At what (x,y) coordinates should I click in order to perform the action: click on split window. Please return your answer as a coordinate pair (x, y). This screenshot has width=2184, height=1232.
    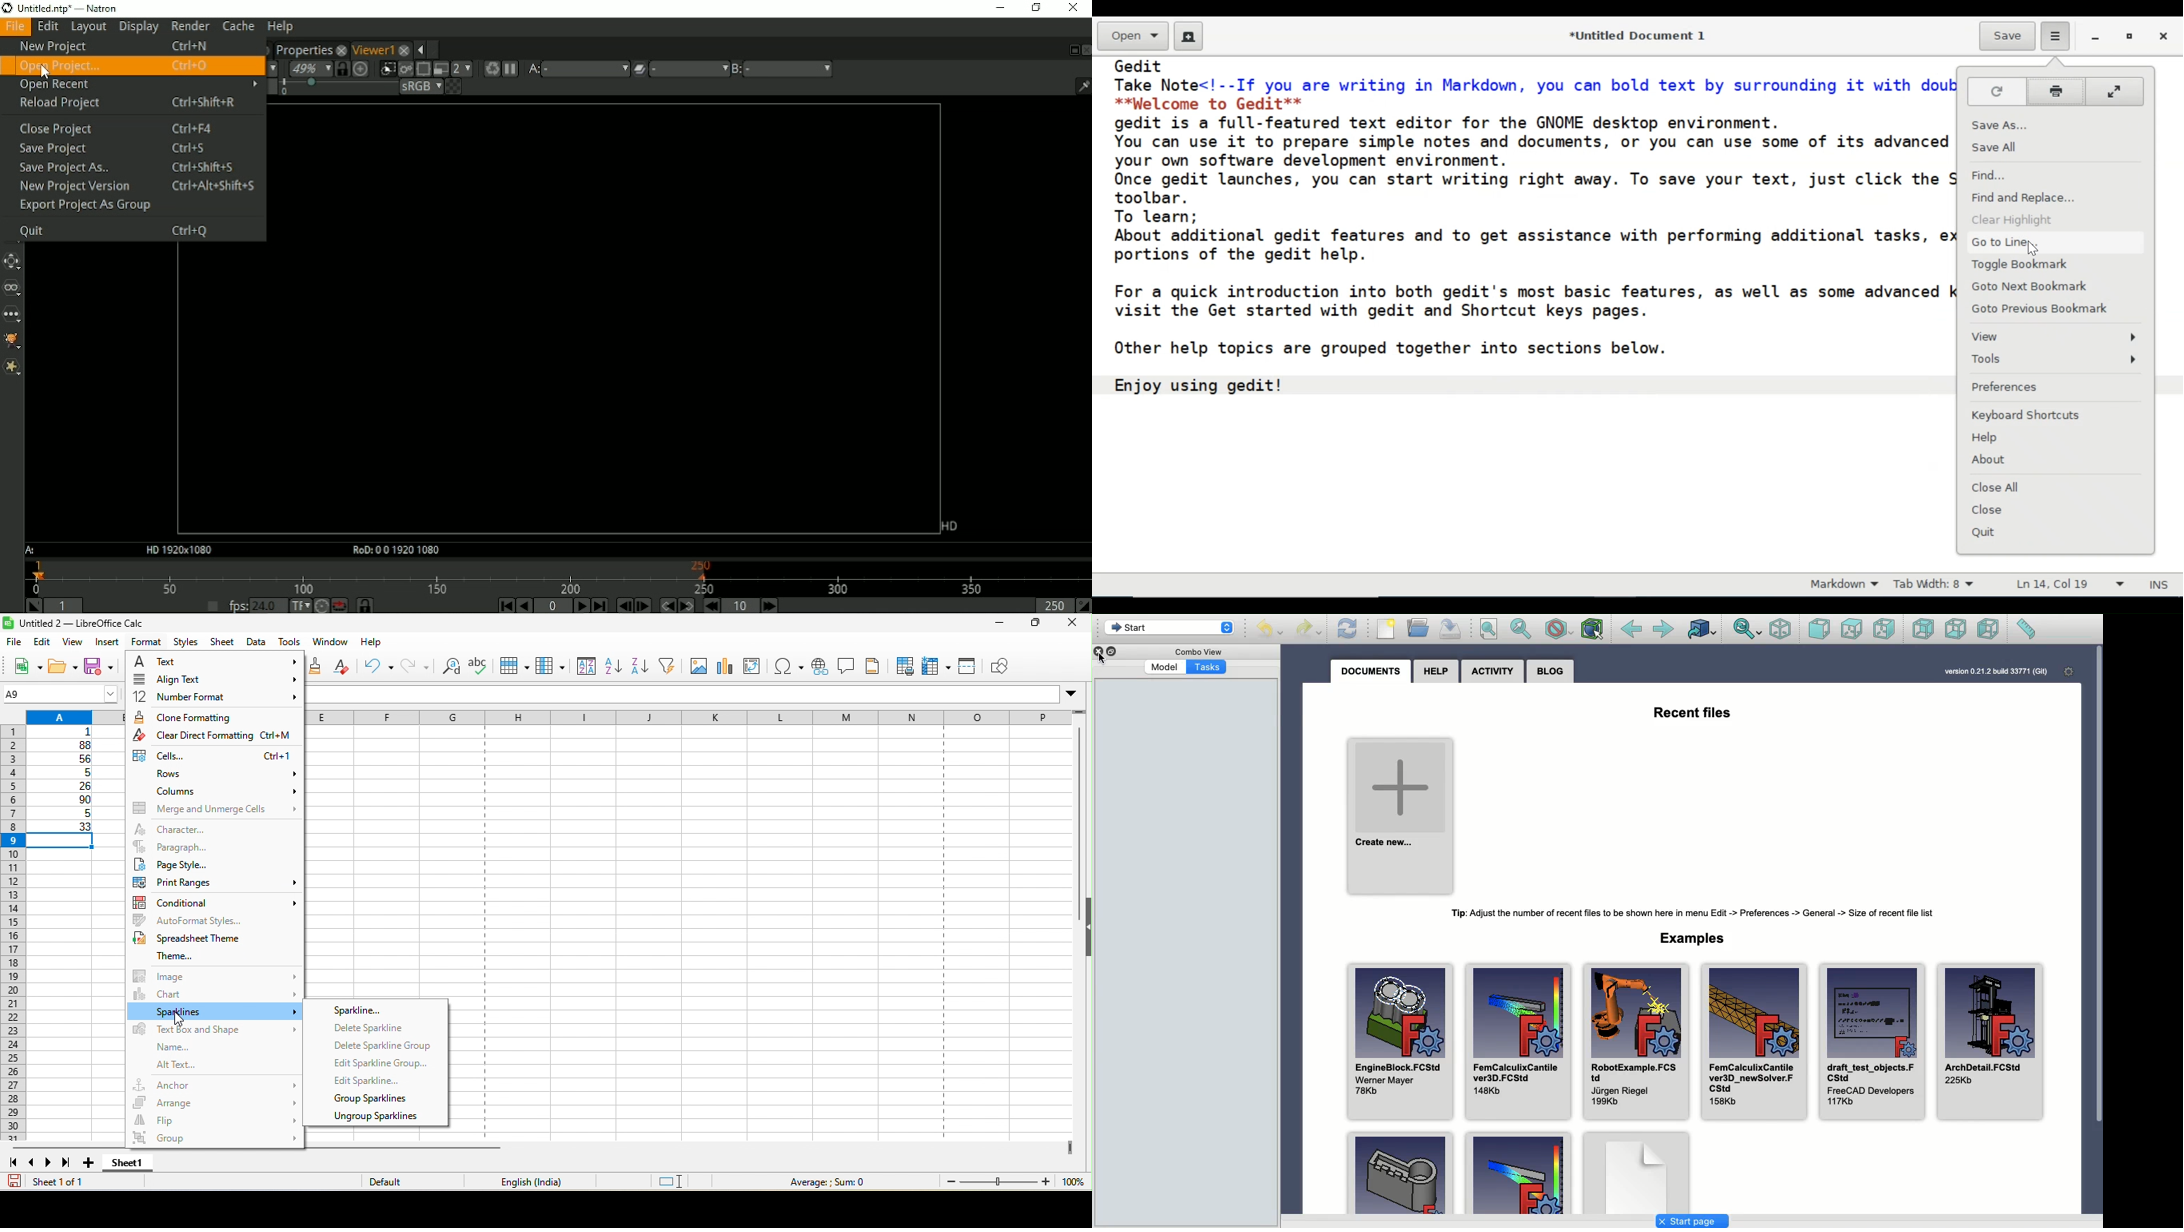
    Looking at the image, I should click on (967, 667).